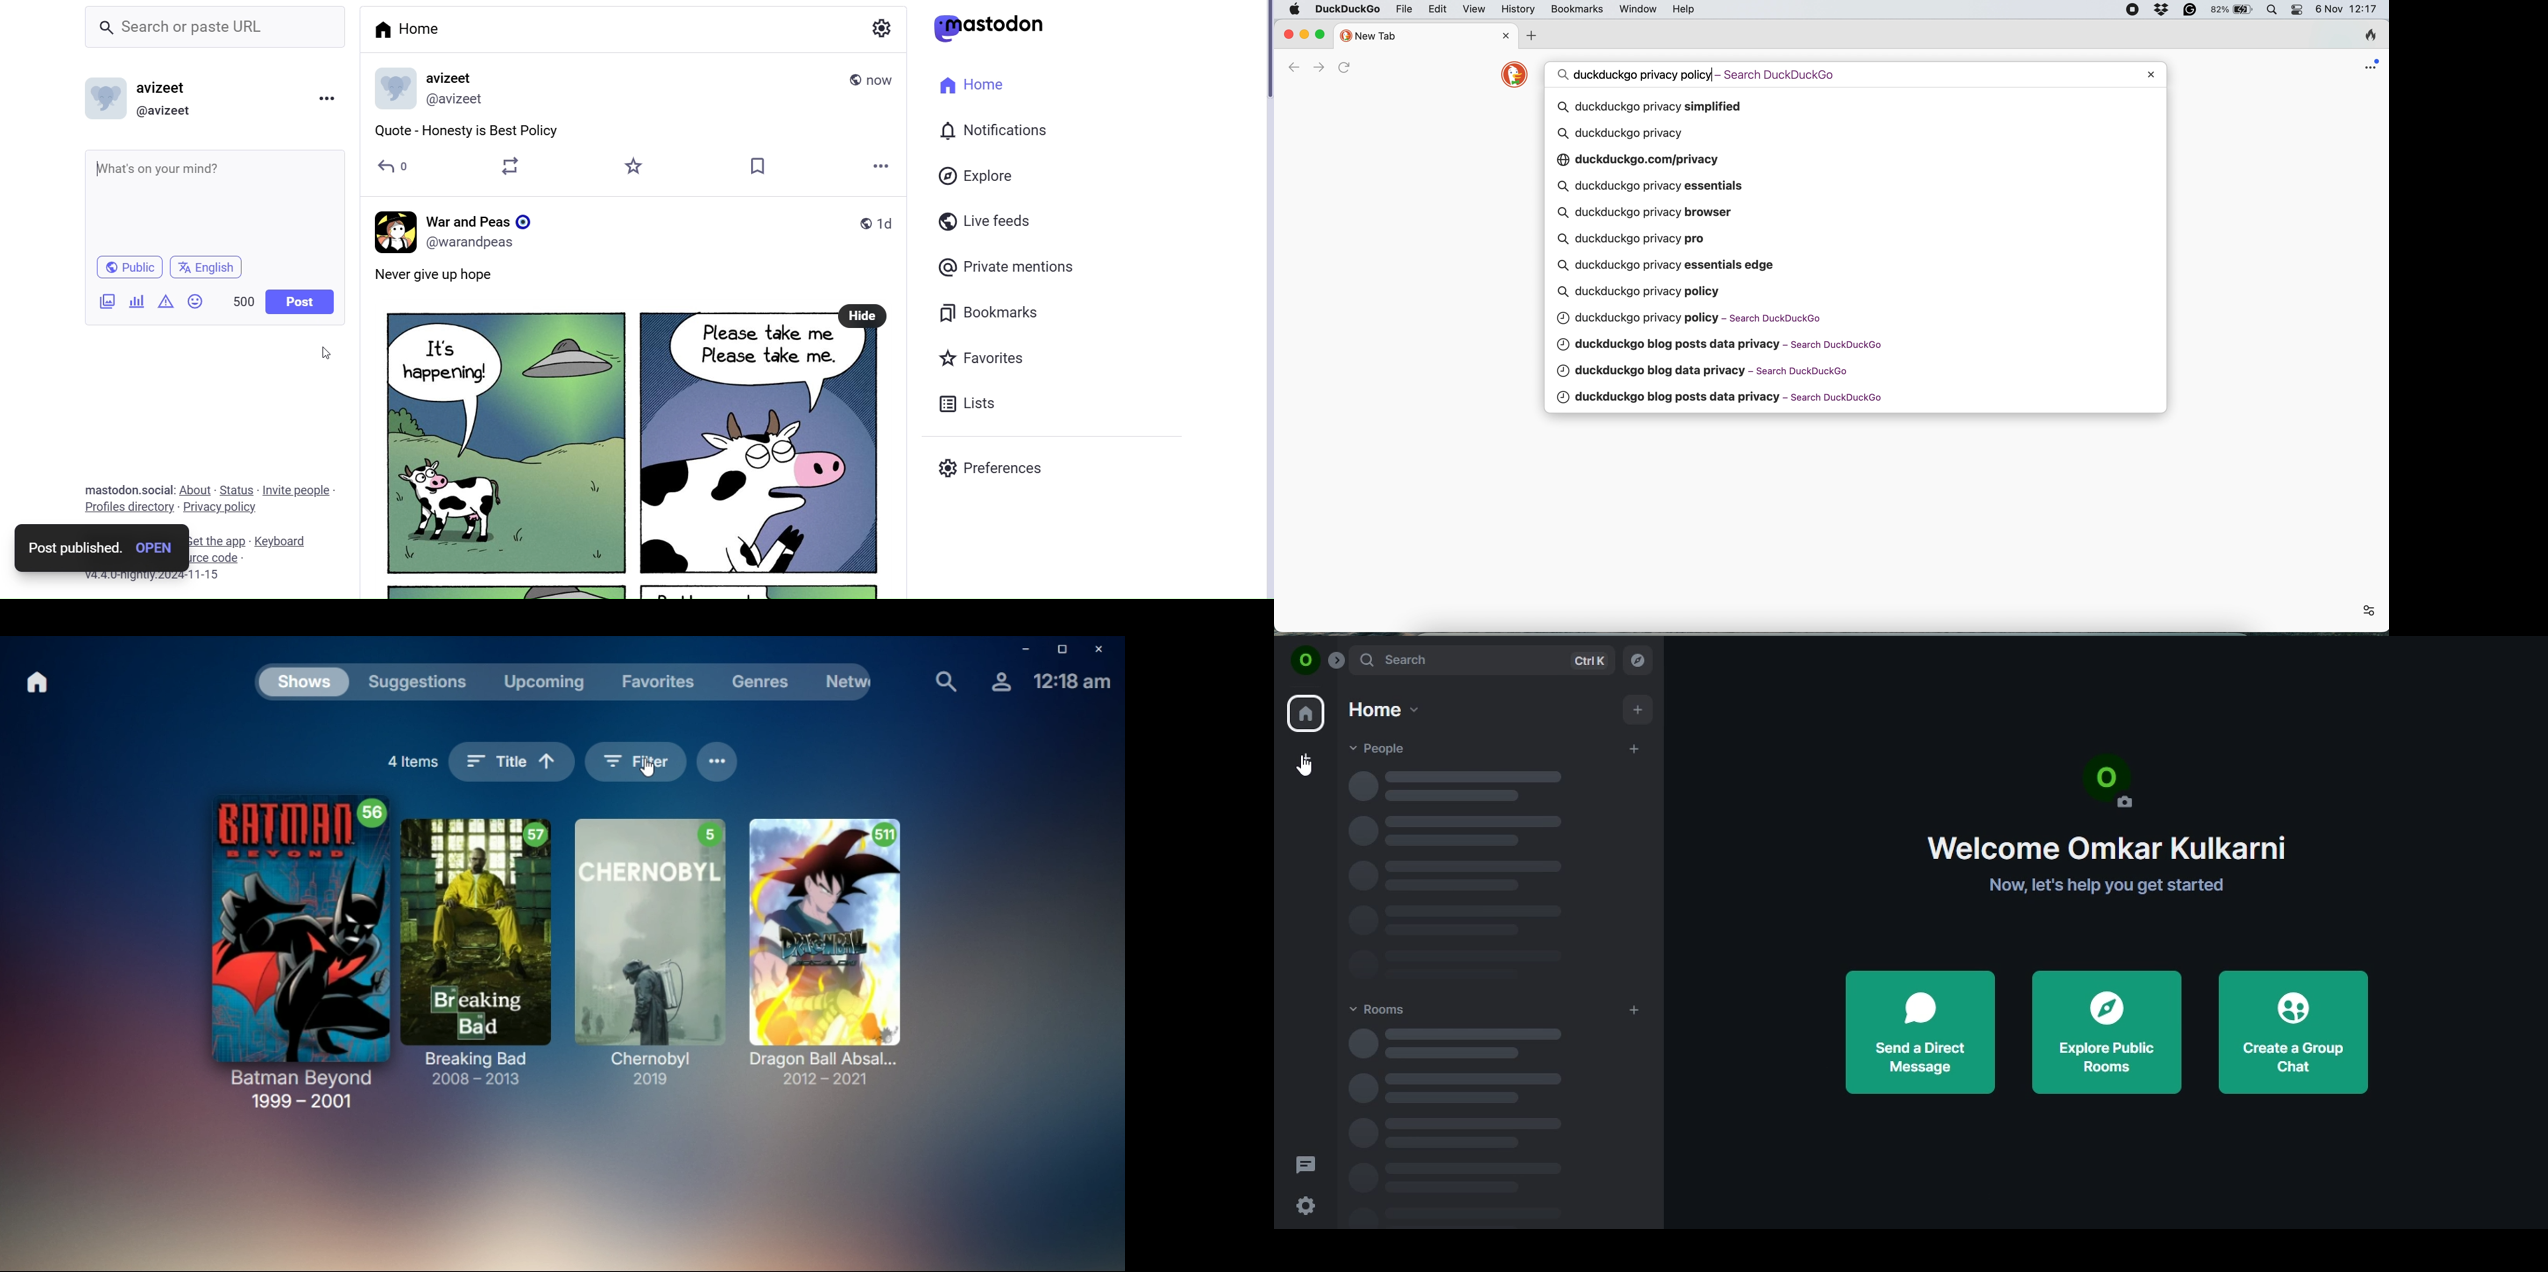 The height and width of the screenshot is (1288, 2548). What do you see at coordinates (636, 166) in the screenshot?
I see `Favorite` at bounding box center [636, 166].